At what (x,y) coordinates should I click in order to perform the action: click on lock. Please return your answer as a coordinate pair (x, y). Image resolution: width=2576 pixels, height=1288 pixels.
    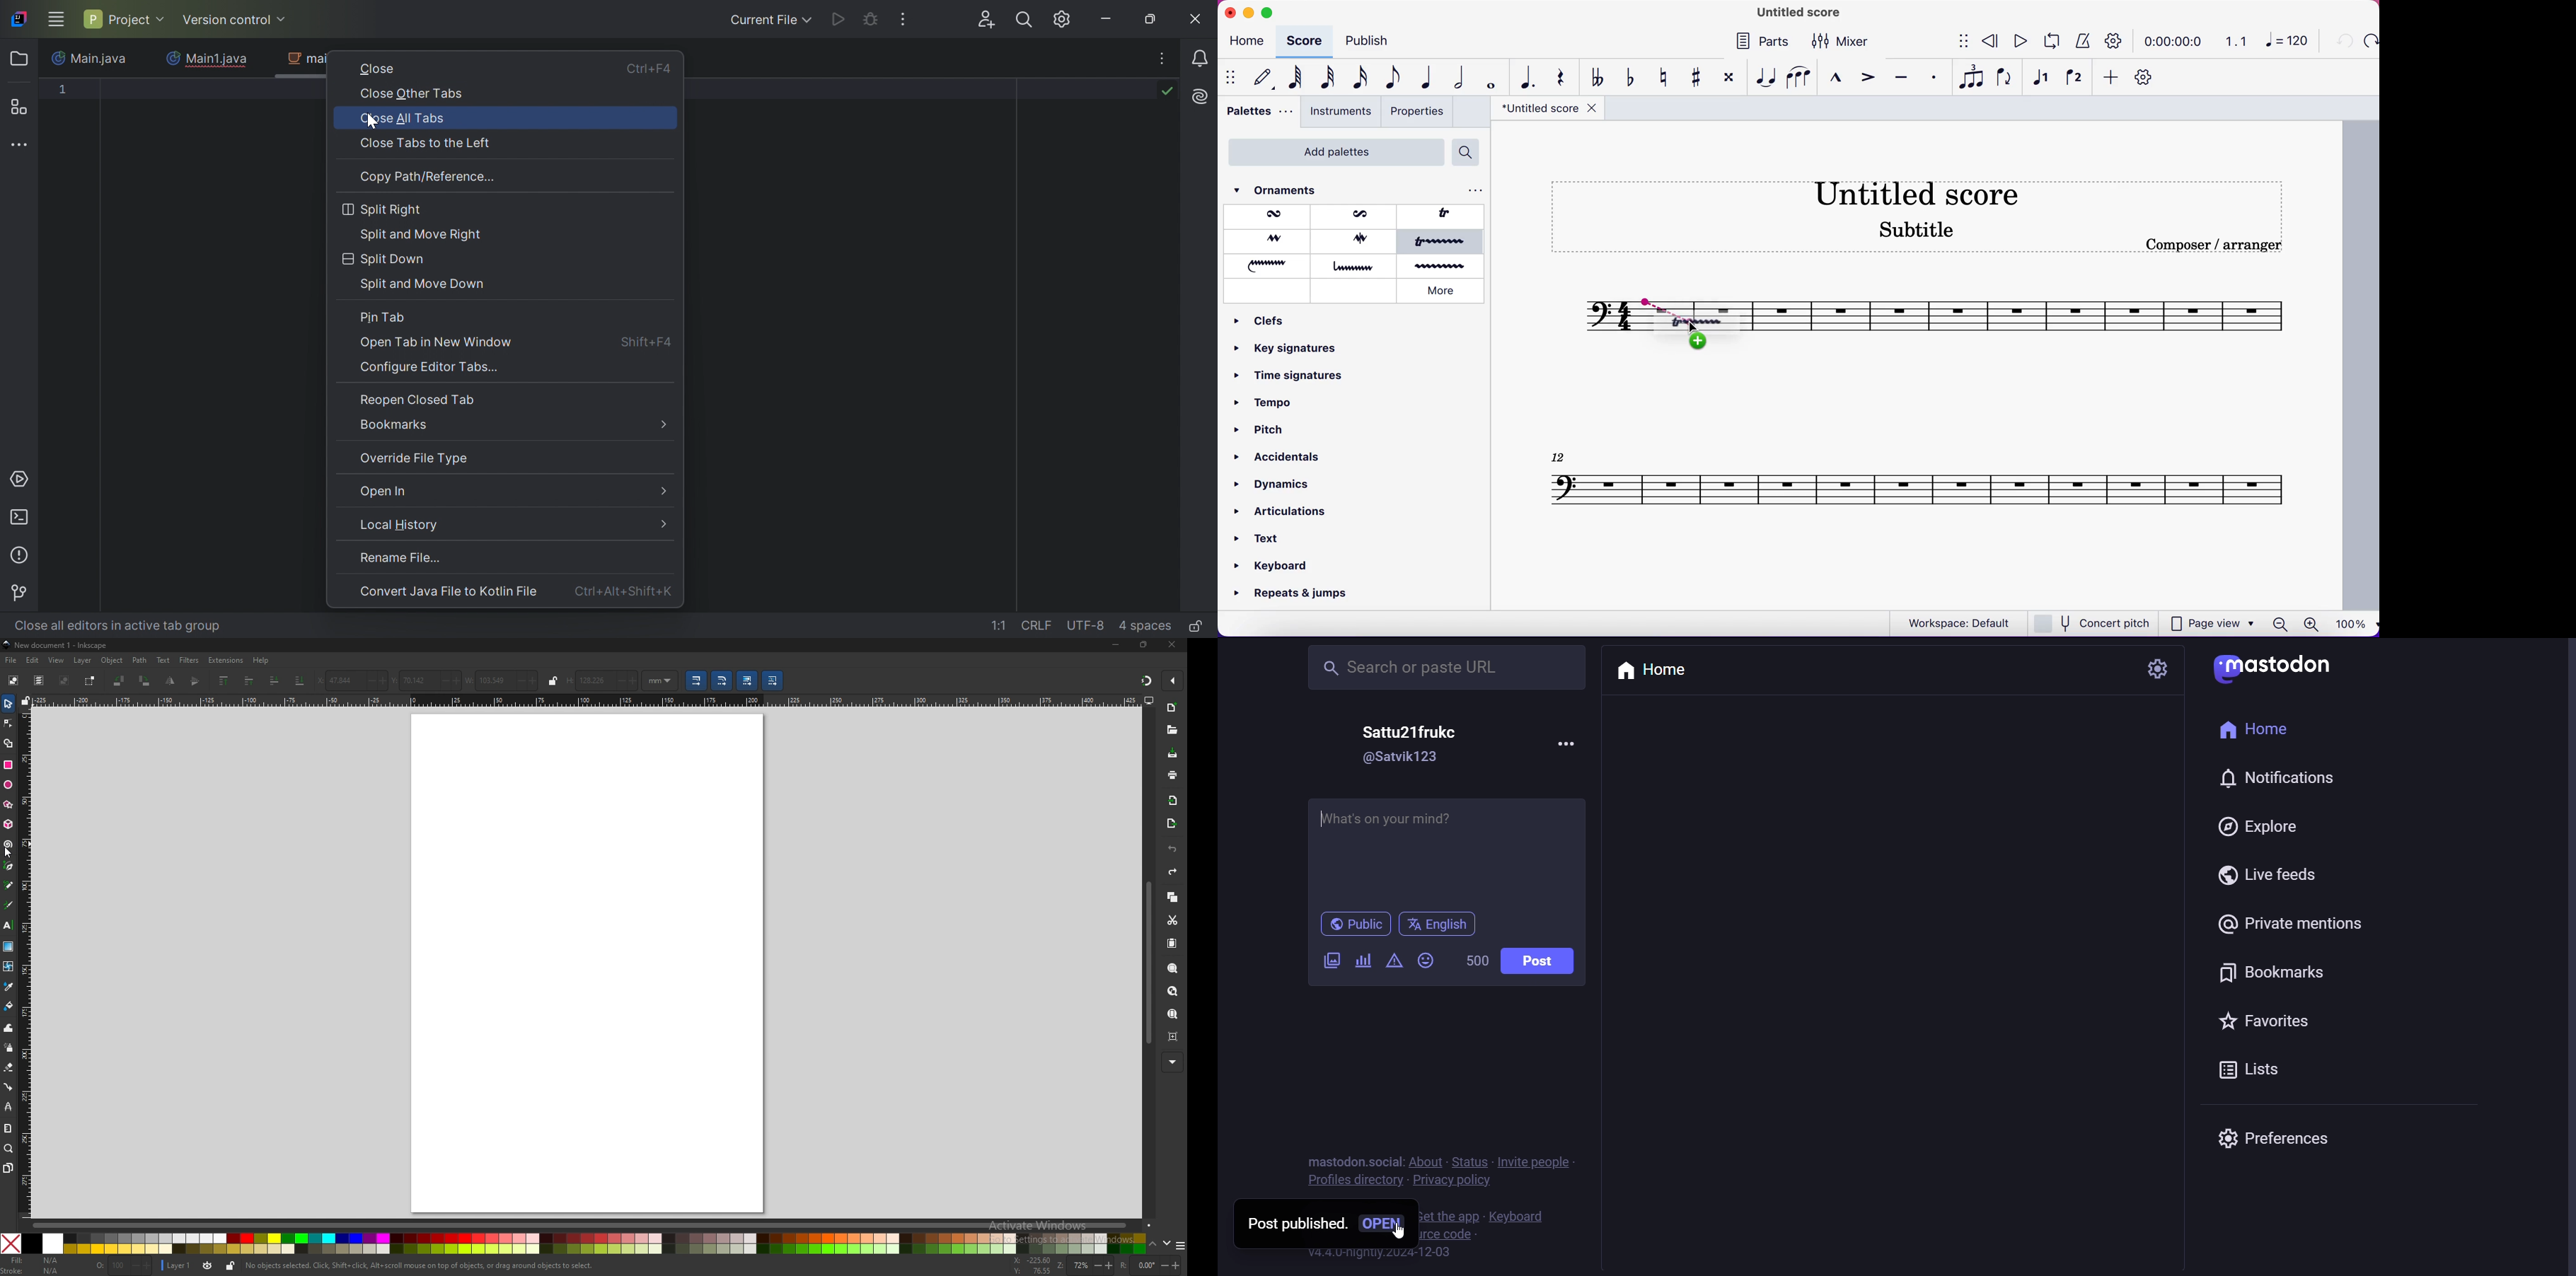
    Looking at the image, I should click on (231, 1267).